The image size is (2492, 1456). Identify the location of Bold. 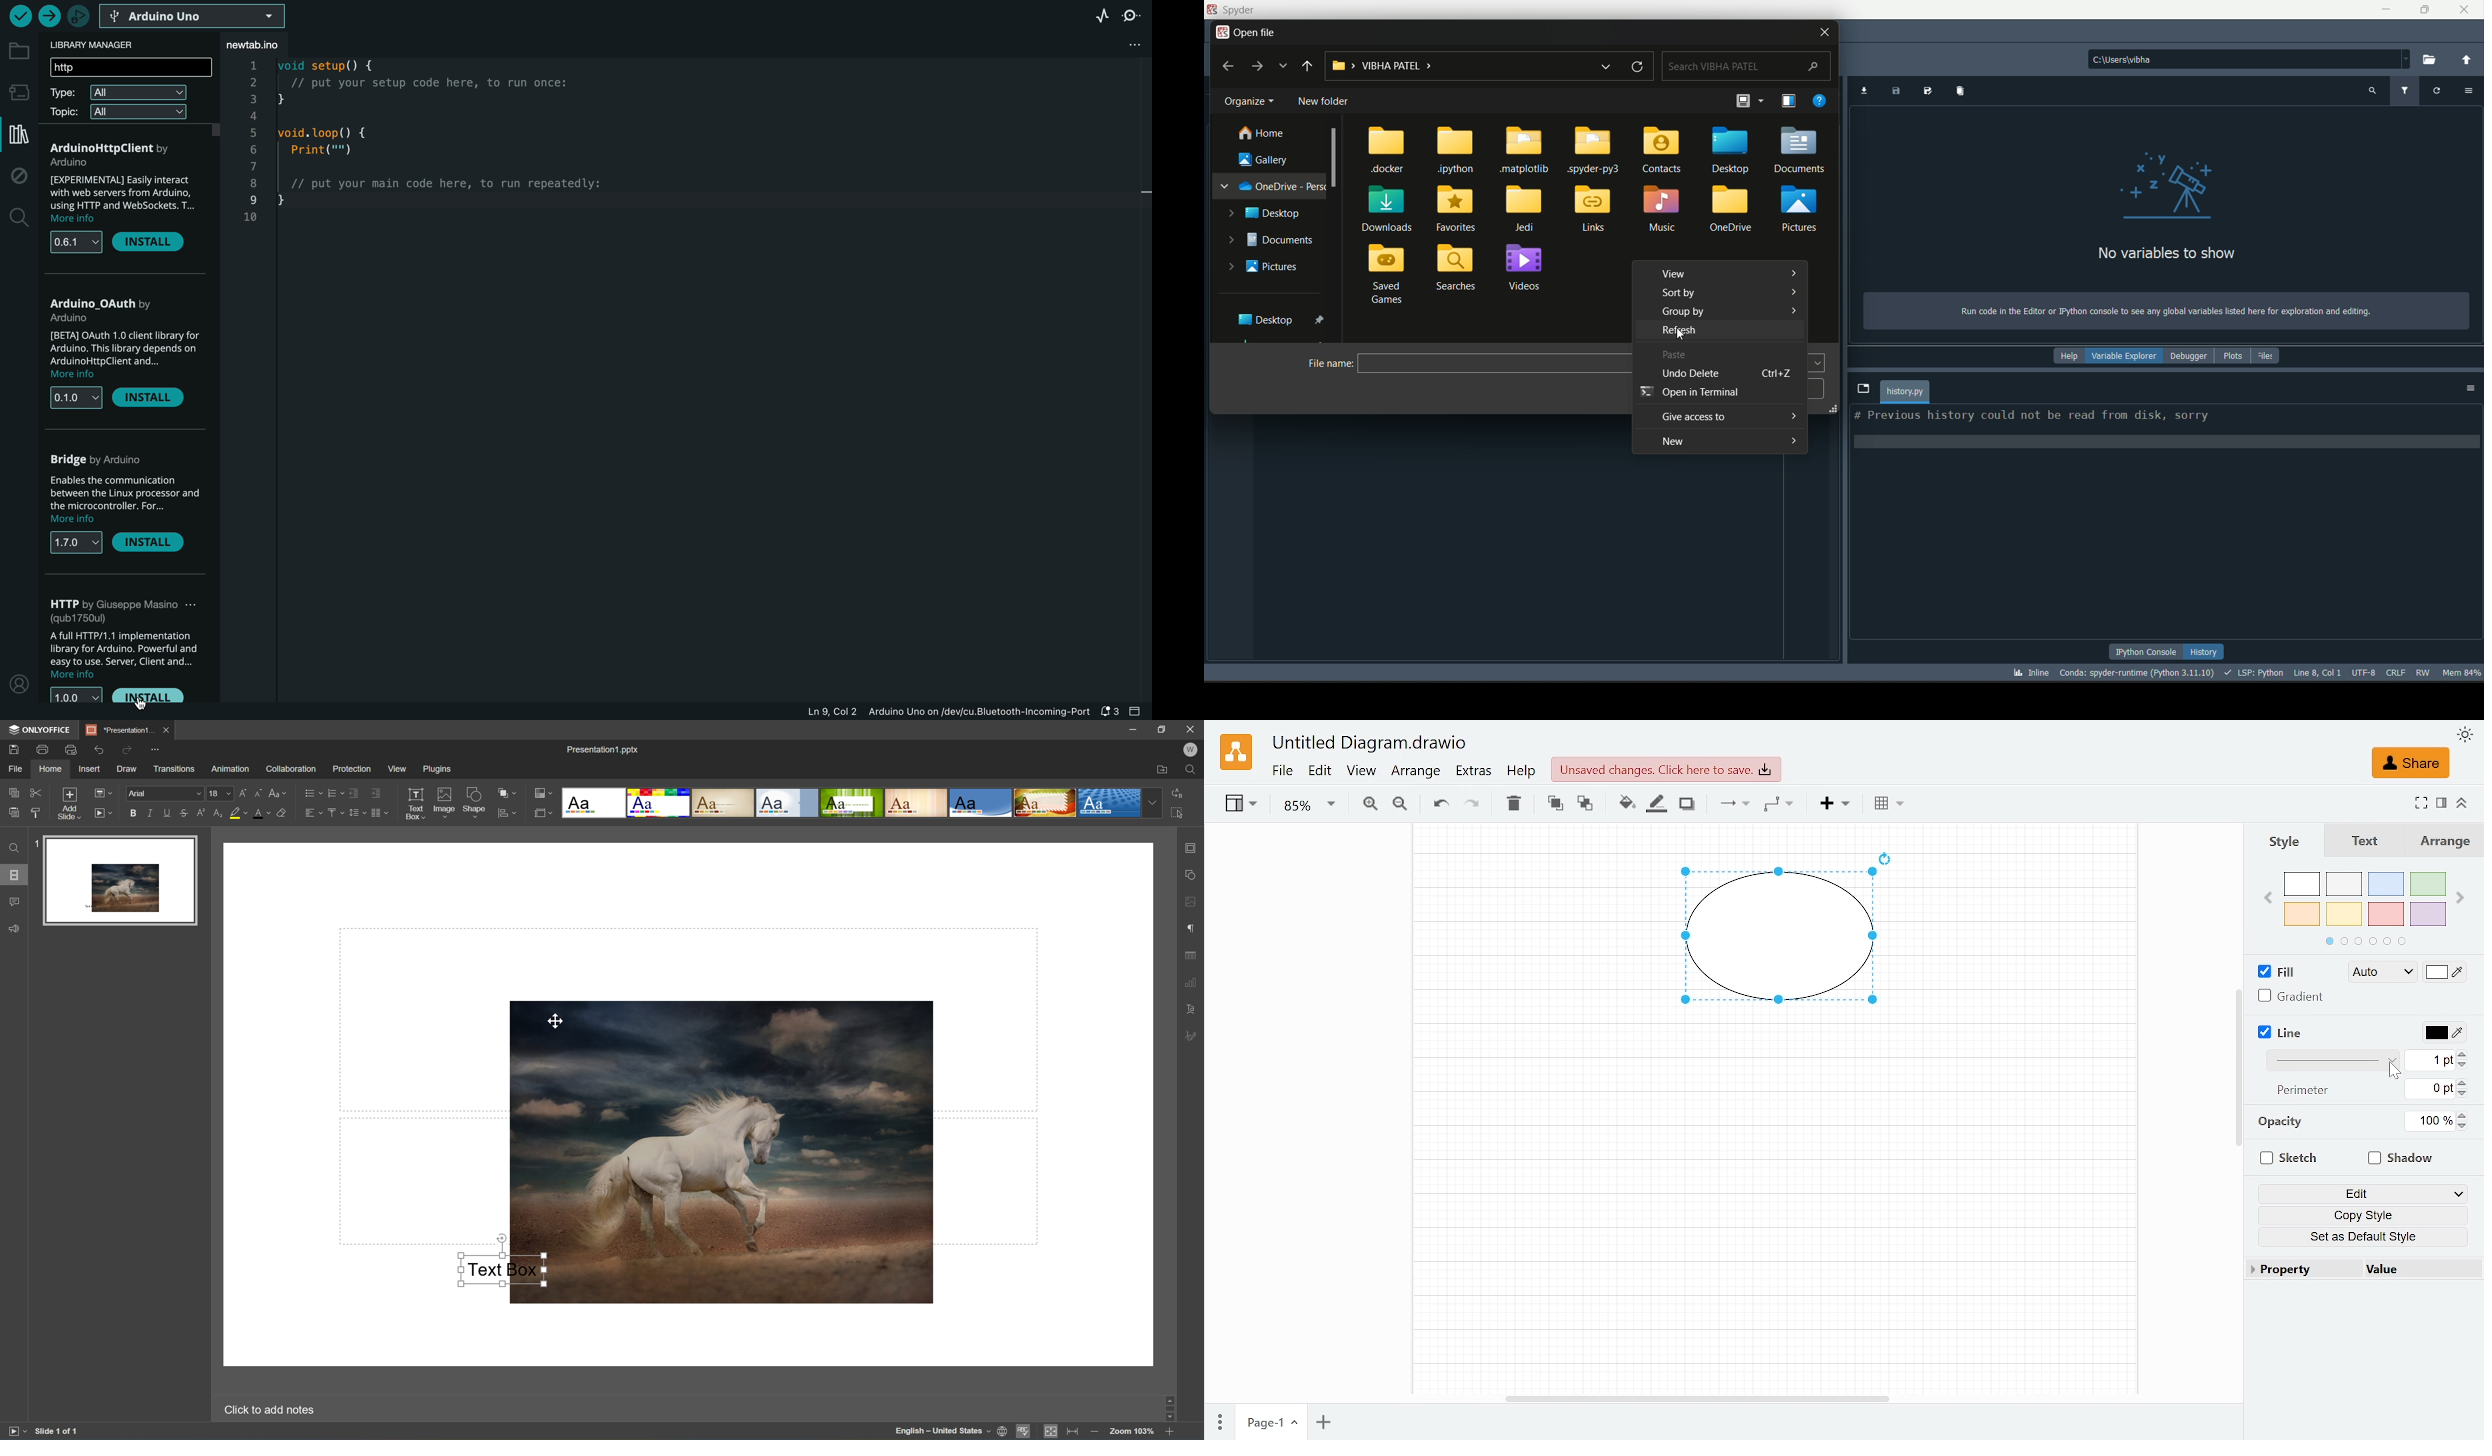
(132, 814).